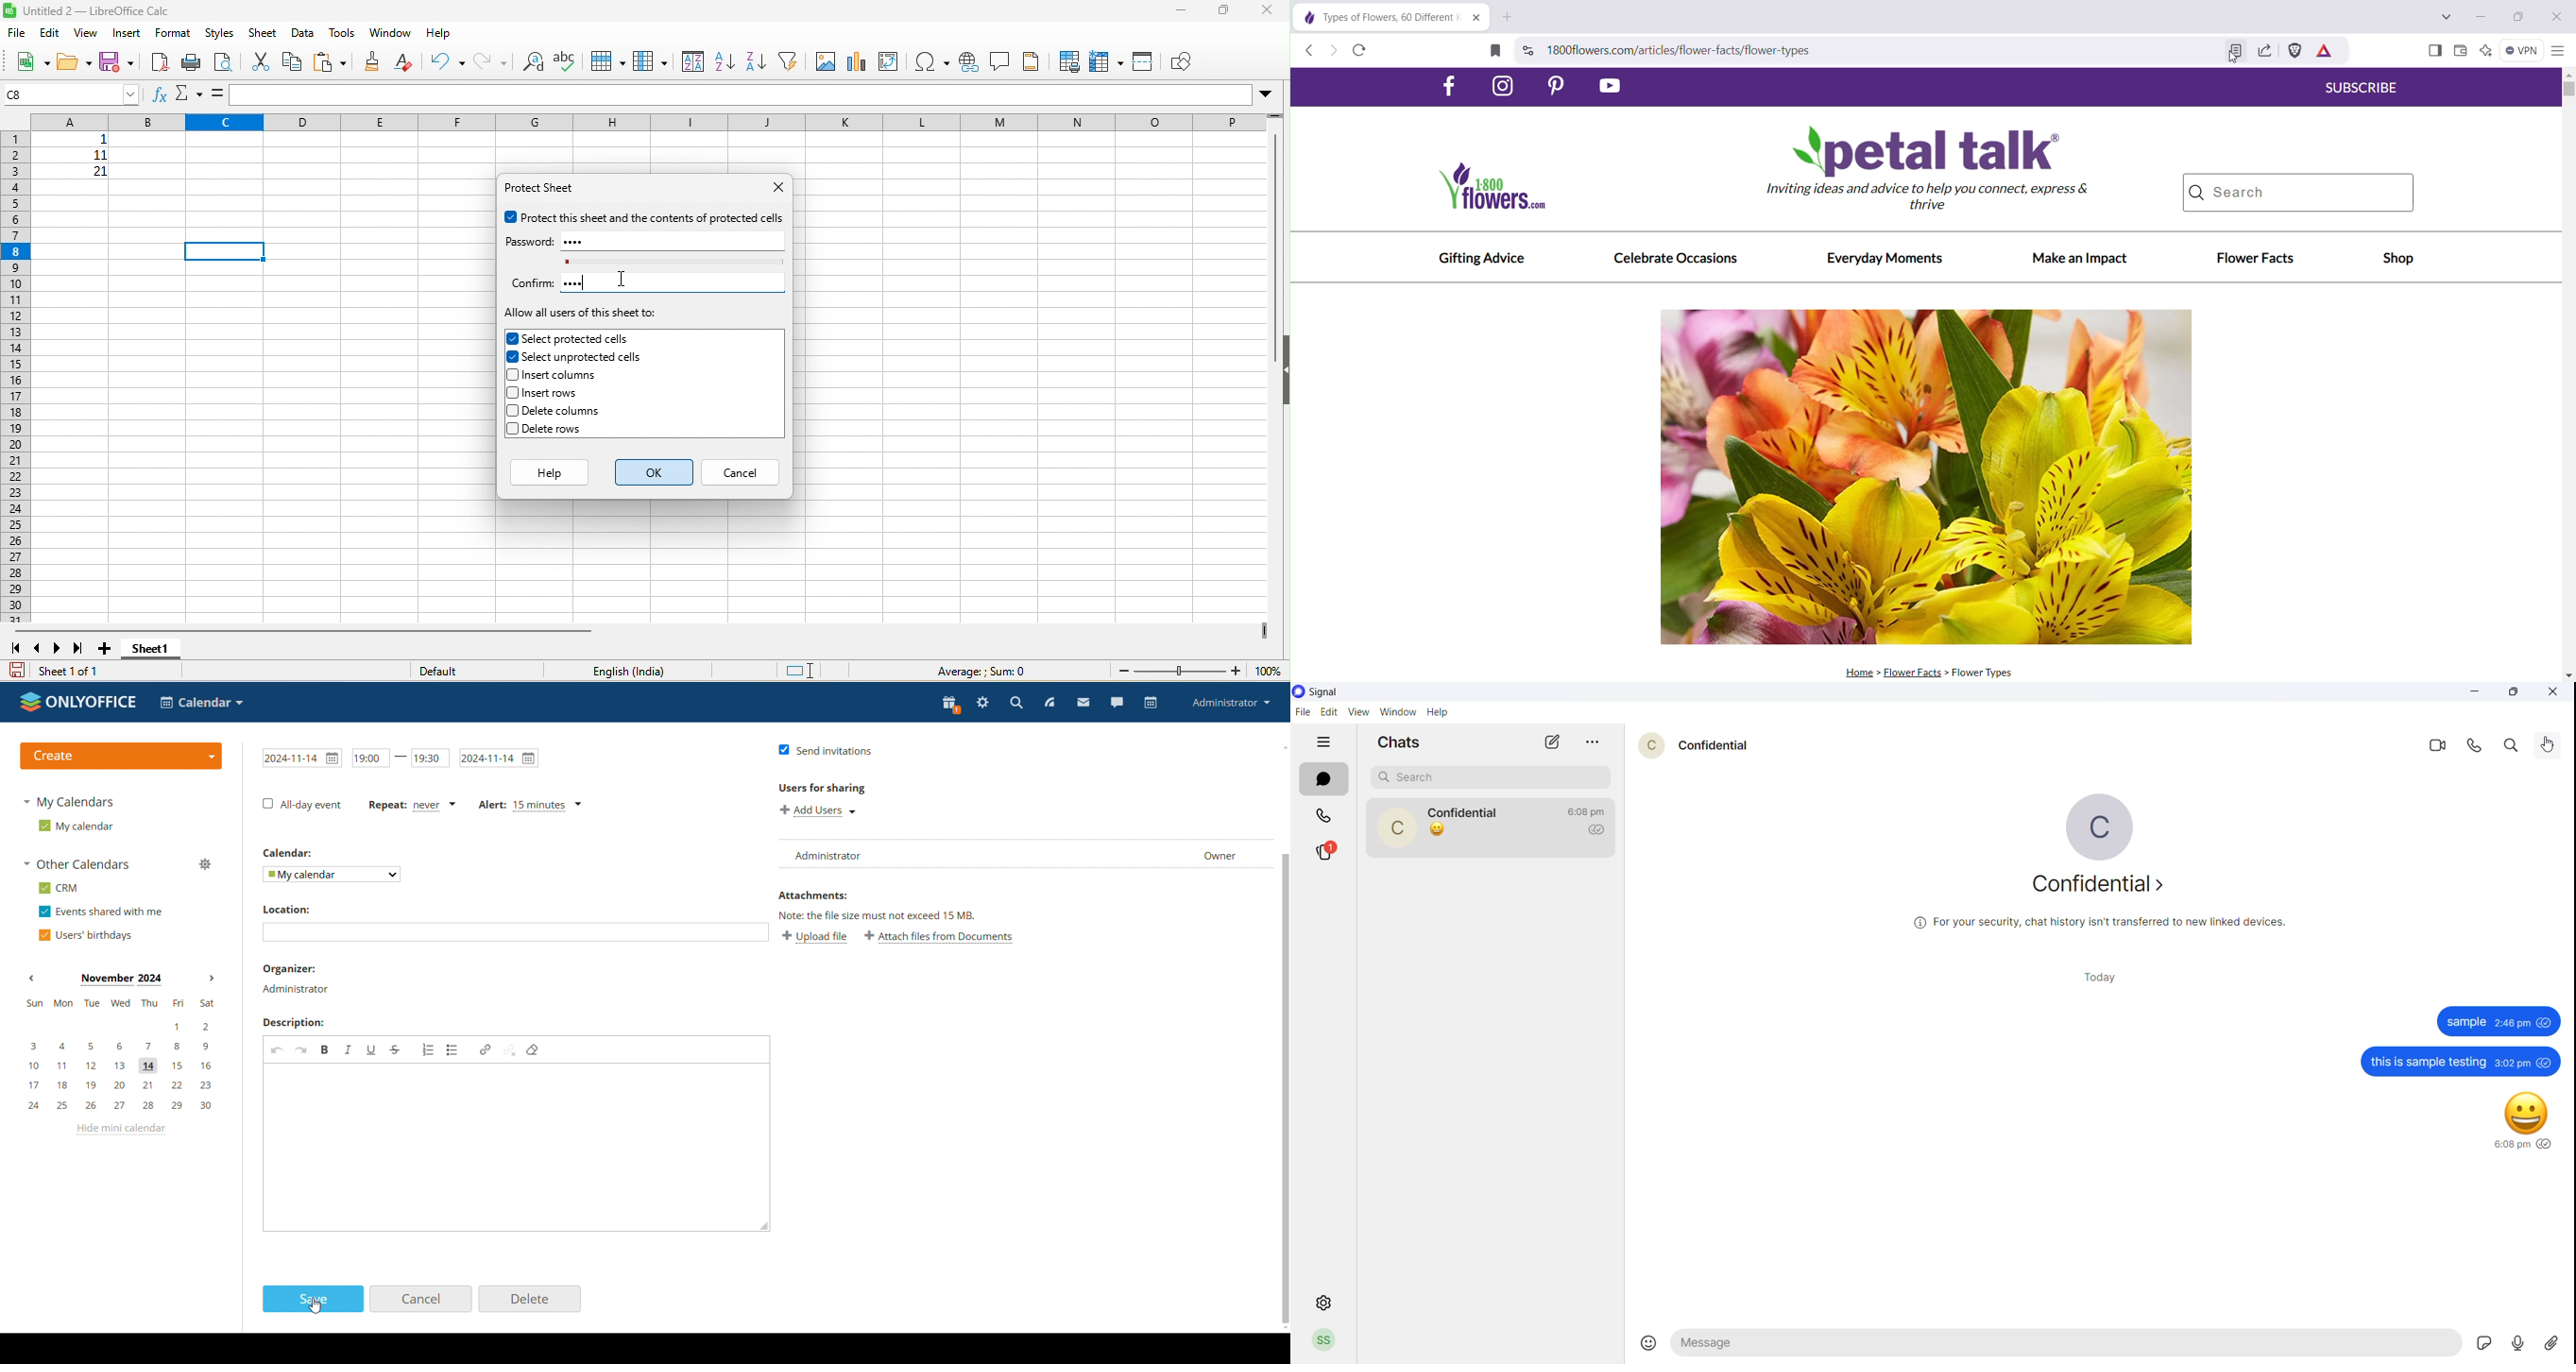 This screenshot has height=1372, width=2576. I want to click on cut, so click(263, 62).